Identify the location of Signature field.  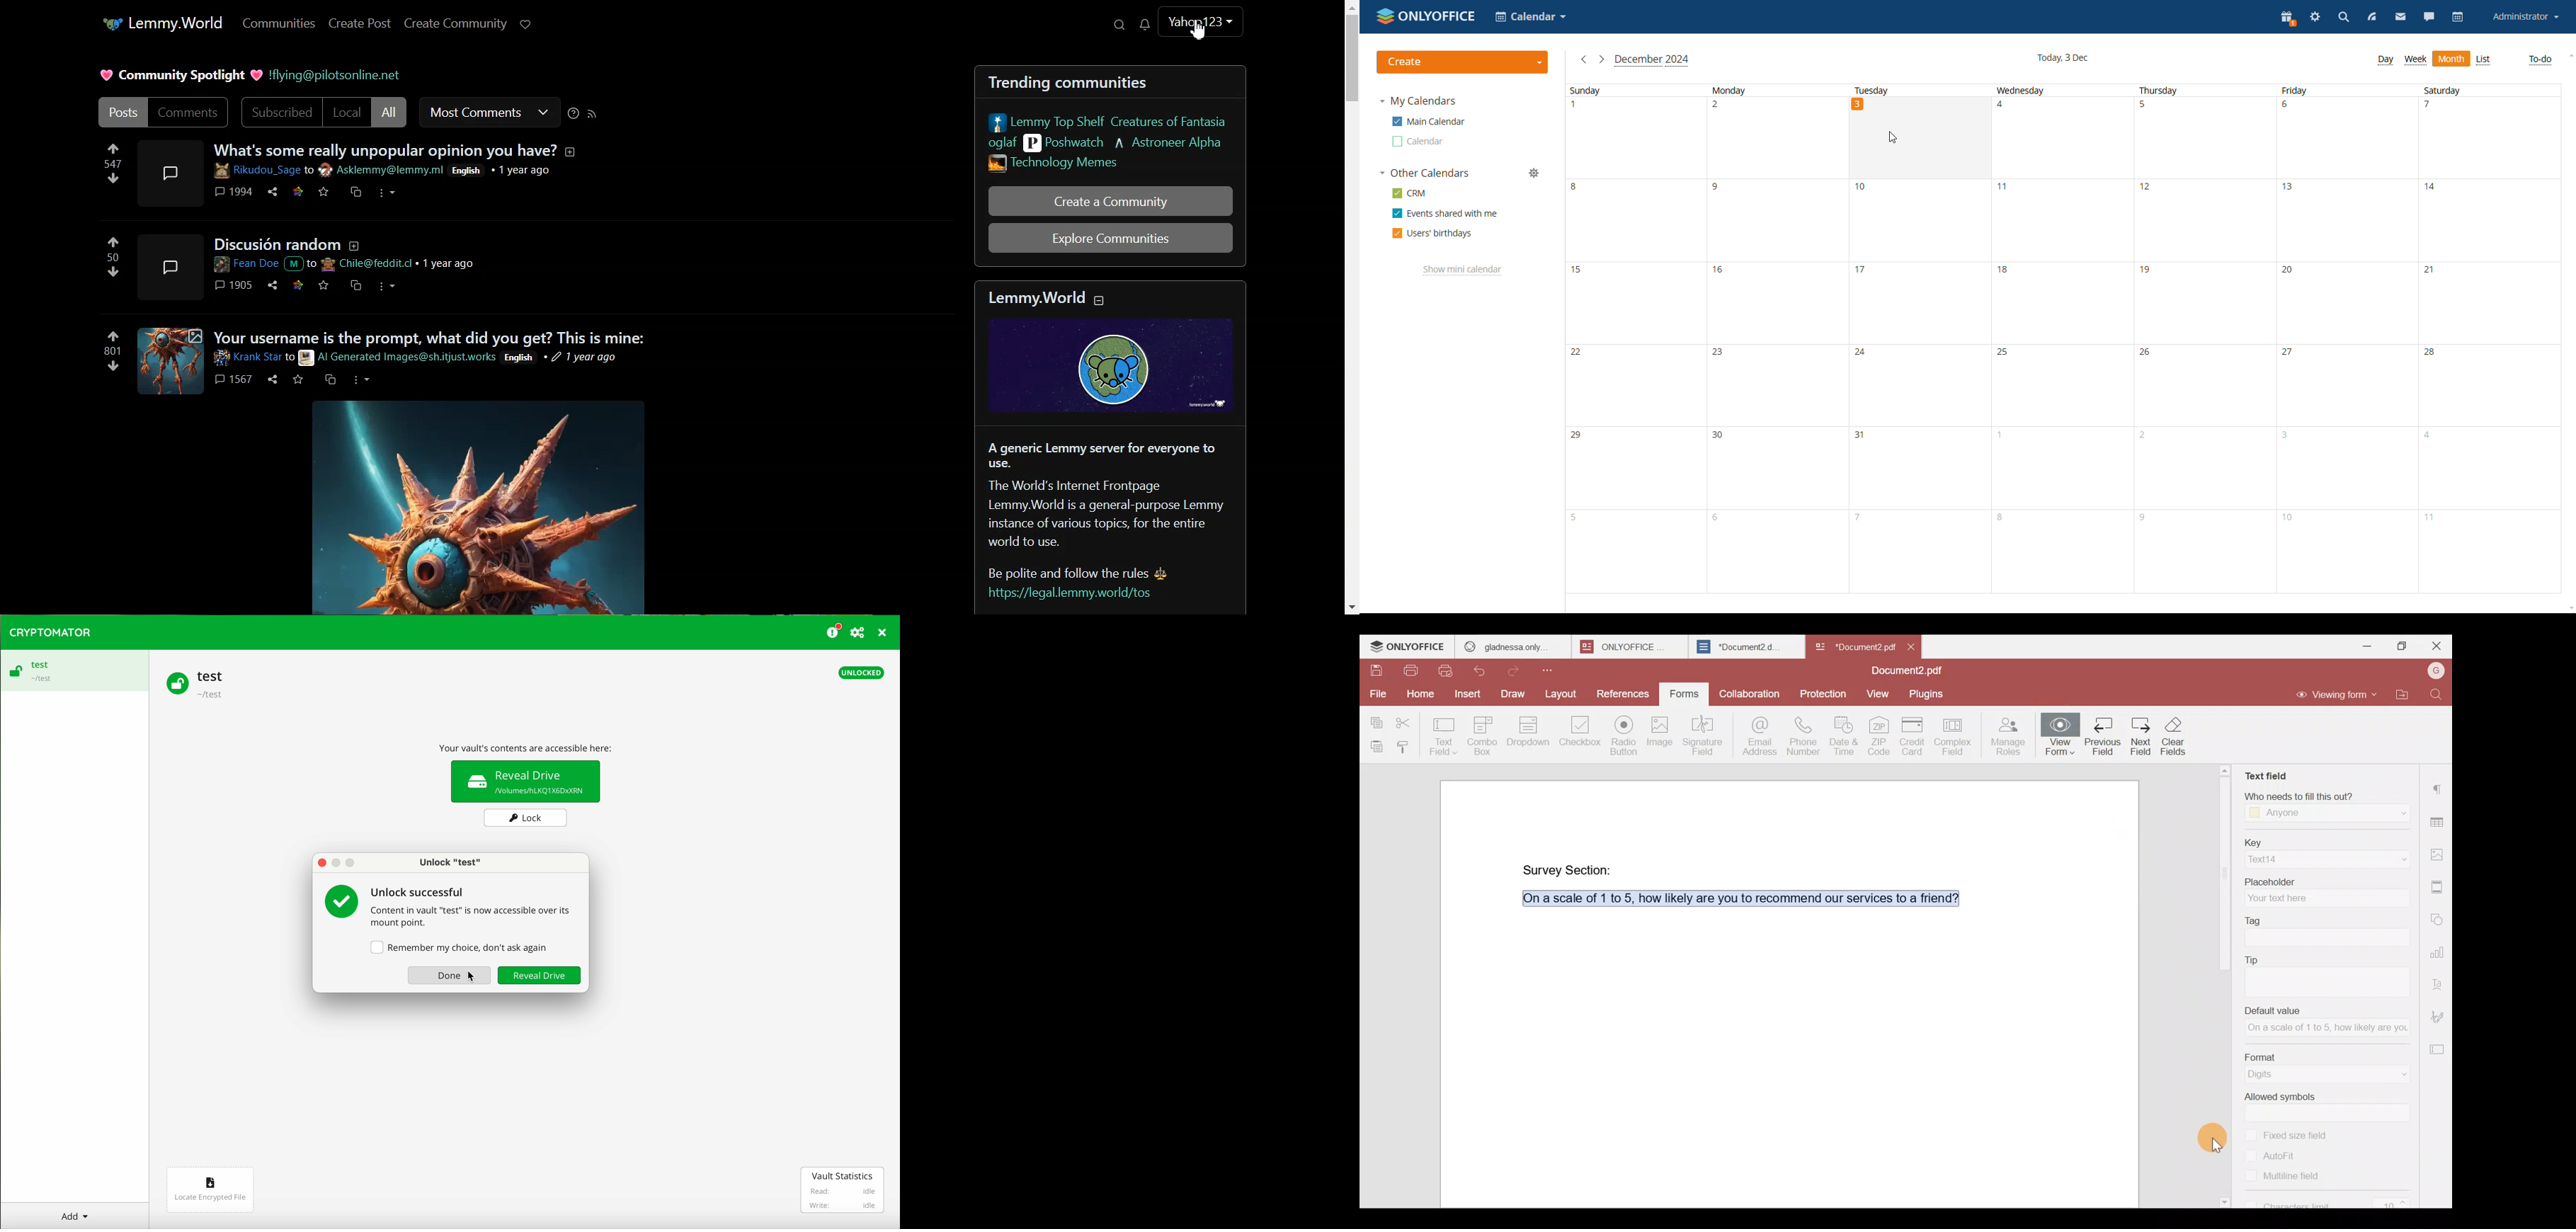
(1706, 735).